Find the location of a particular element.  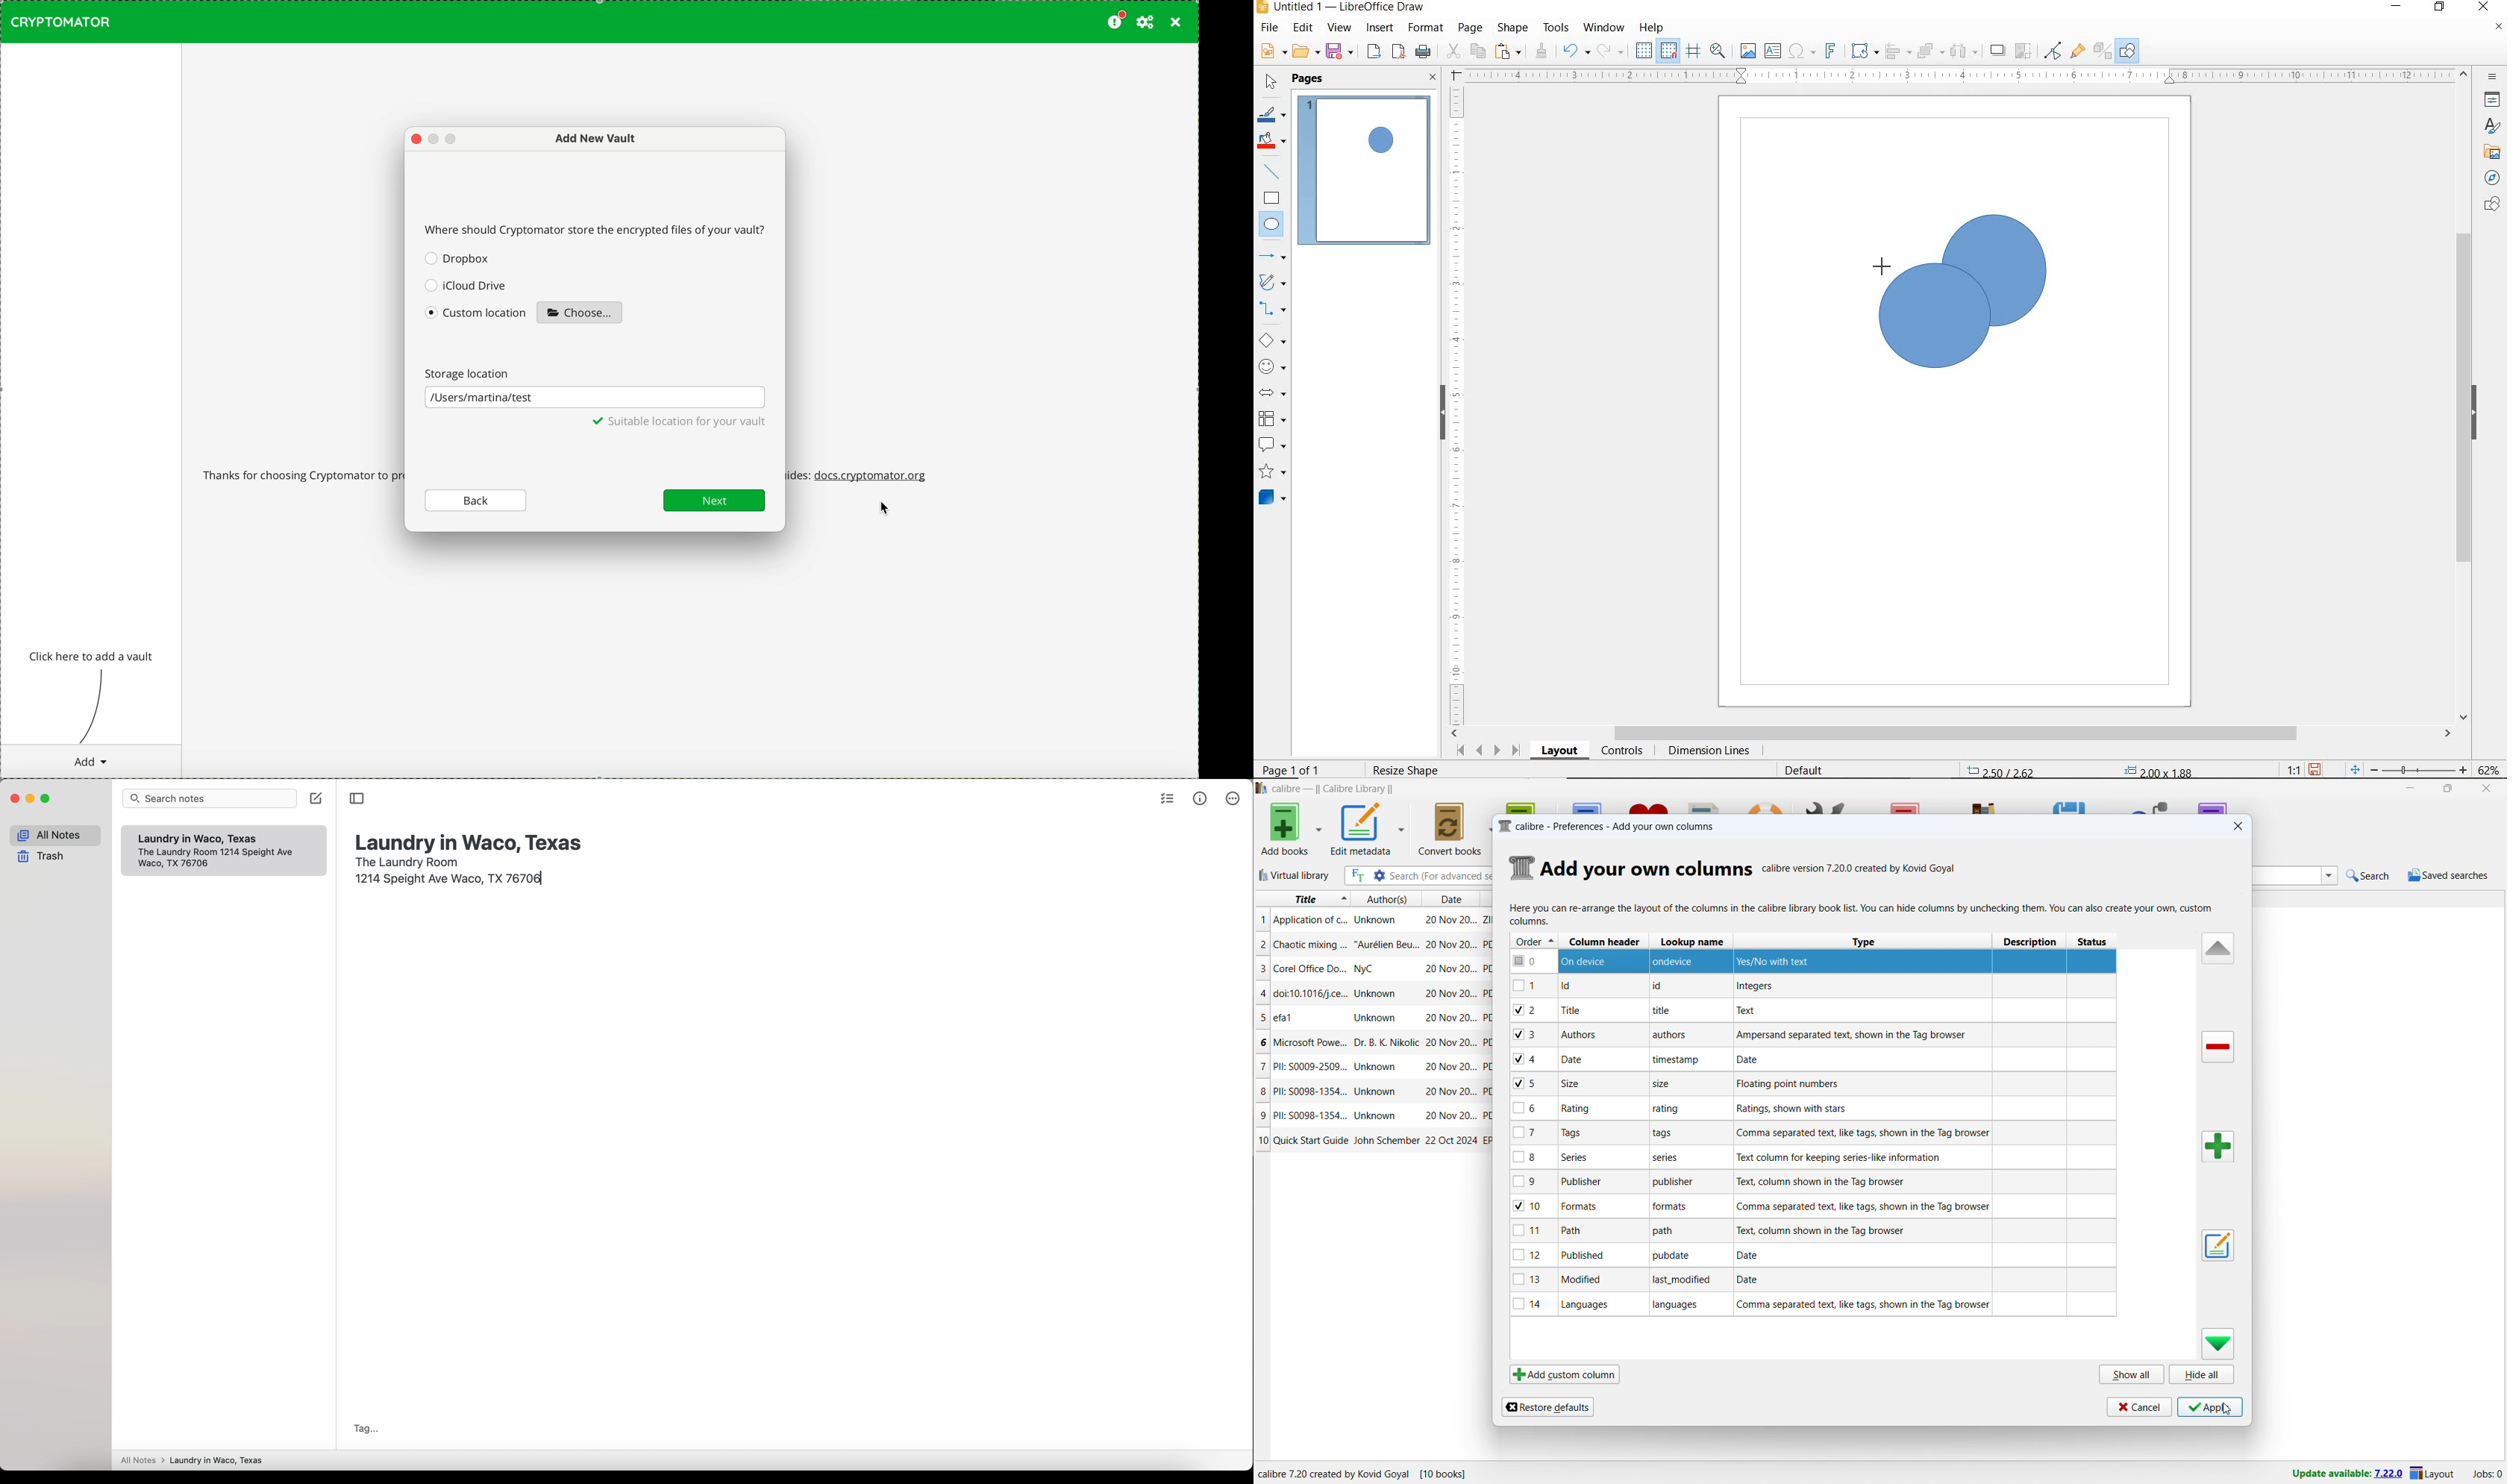

CLONE FORMATTING is located at coordinates (1541, 51).